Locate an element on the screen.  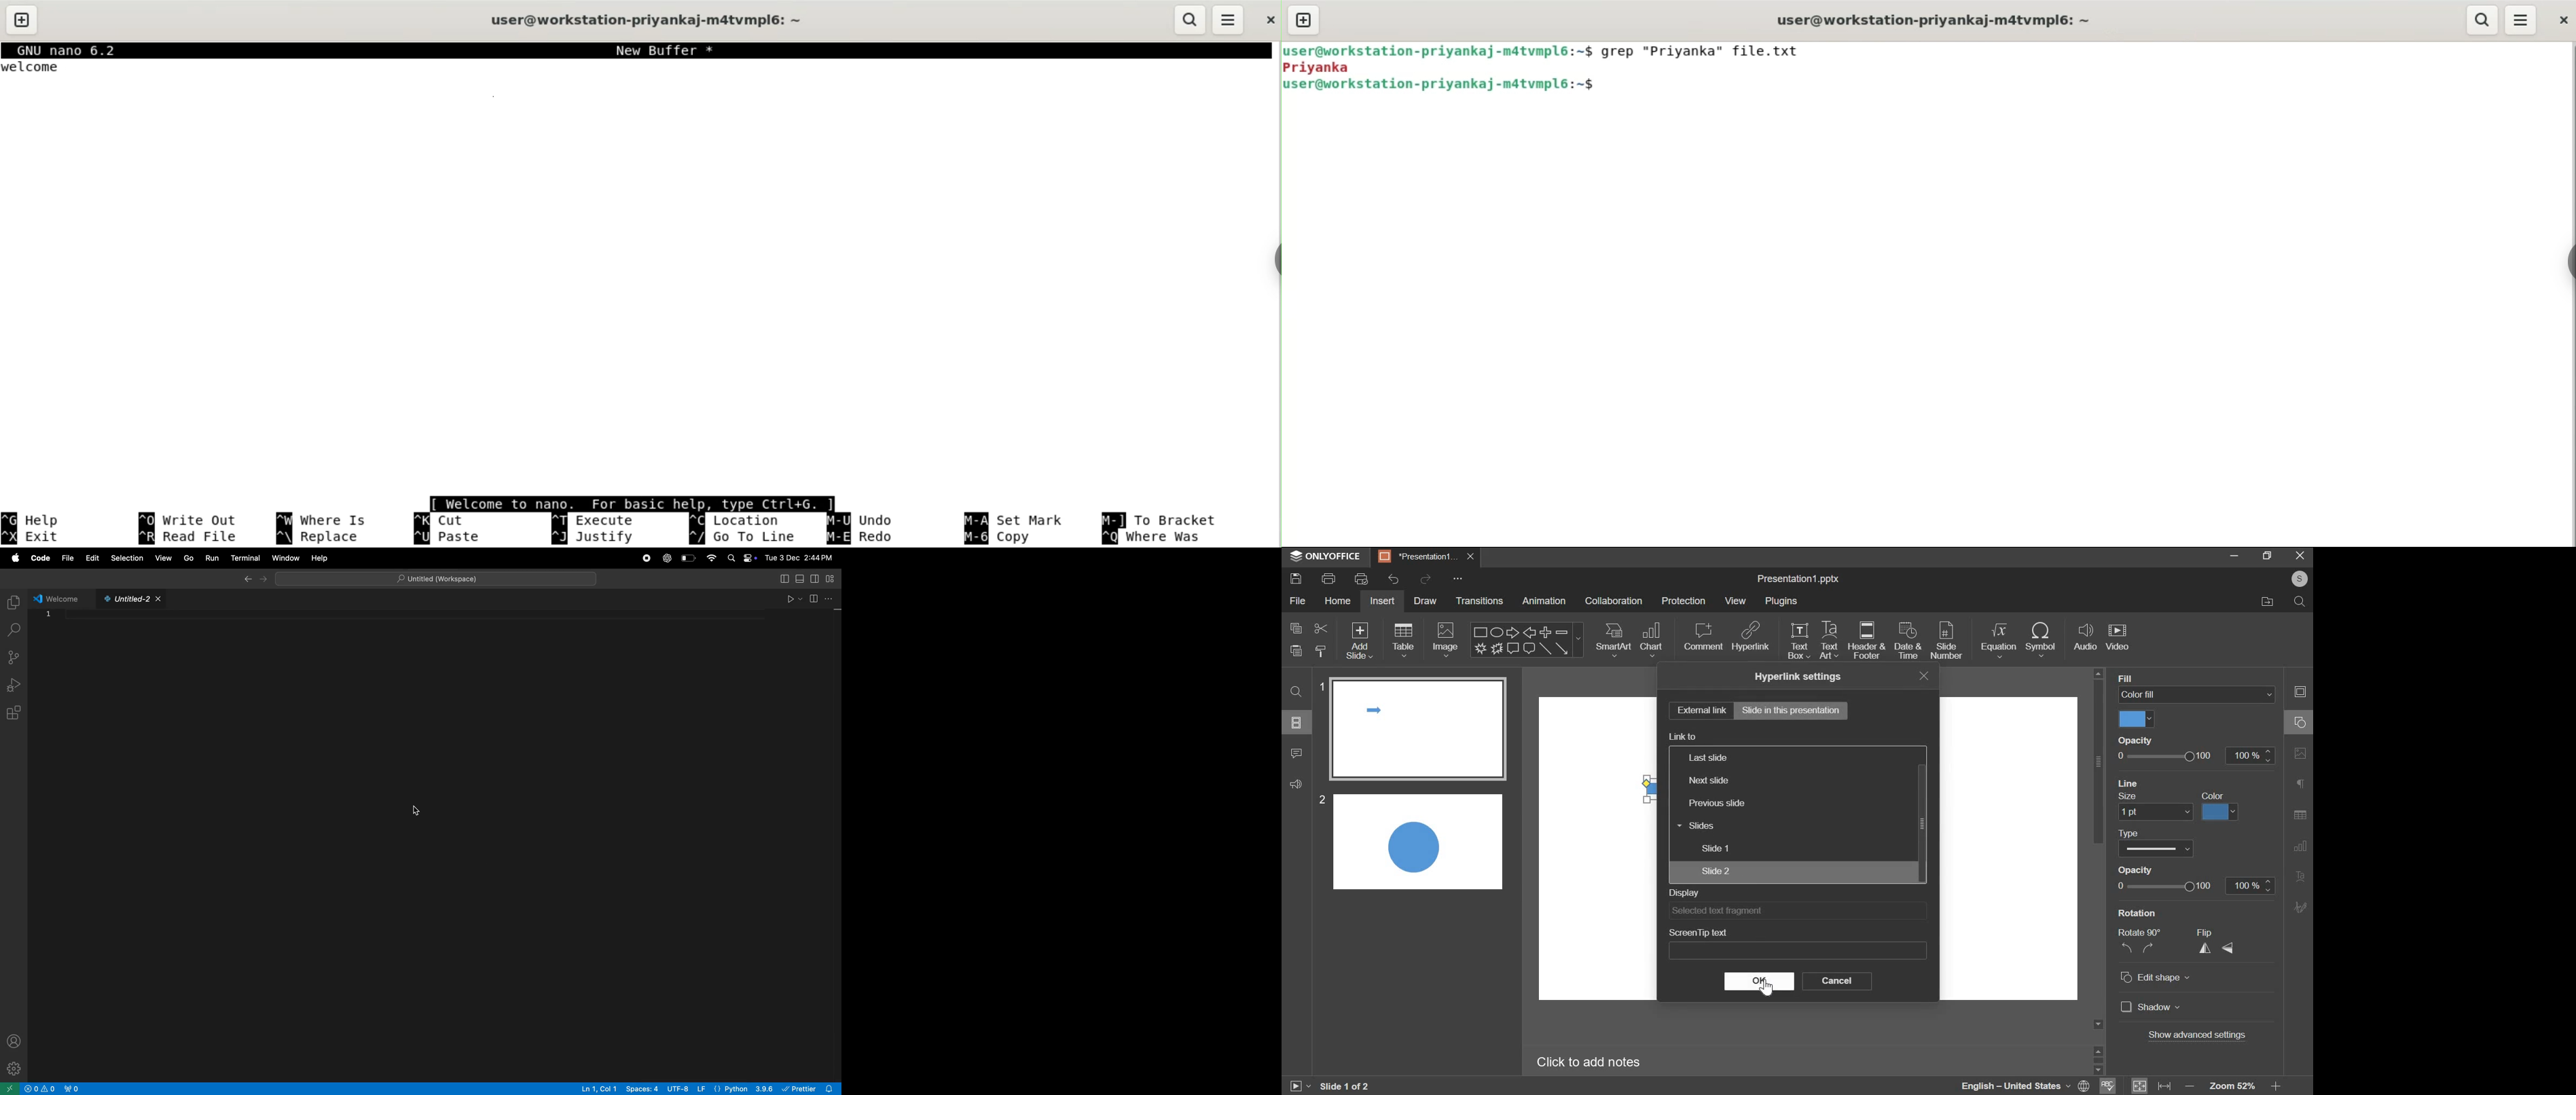
user@workstation-privankaj-m4atvmplé6: ~ is located at coordinates (648, 21).